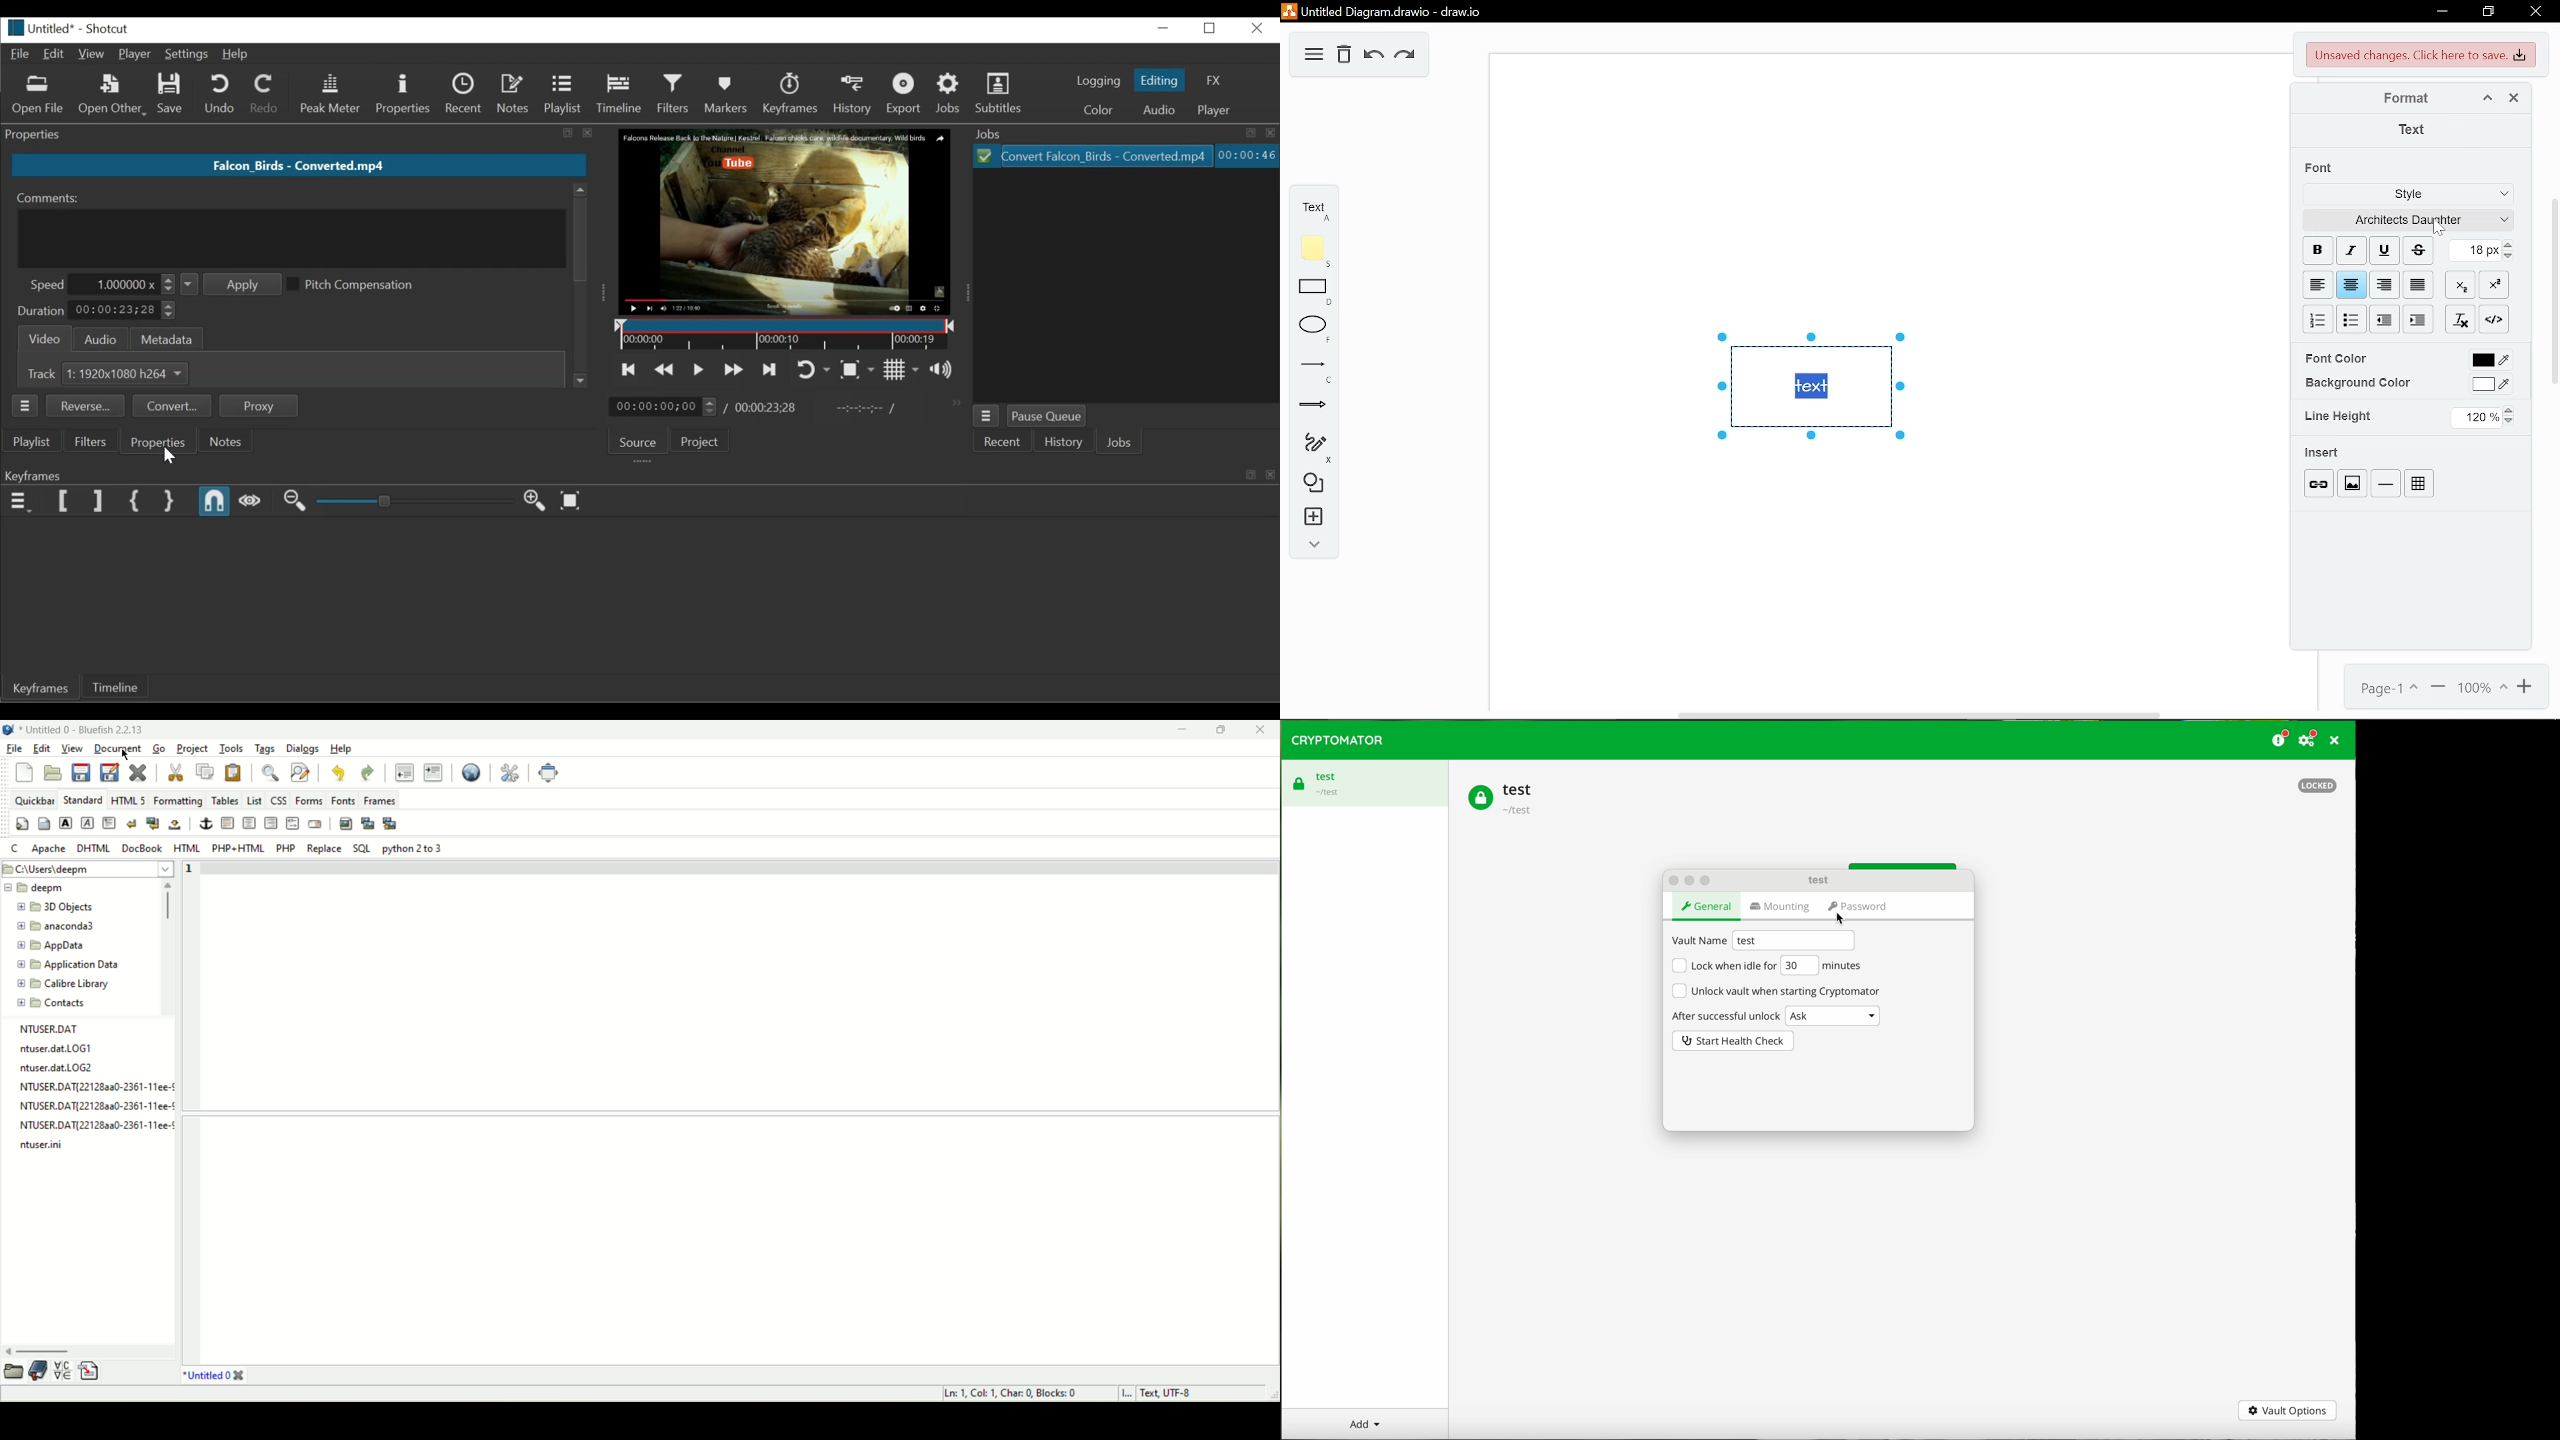 The height and width of the screenshot is (1456, 2576). I want to click on locked, so click(2319, 784).